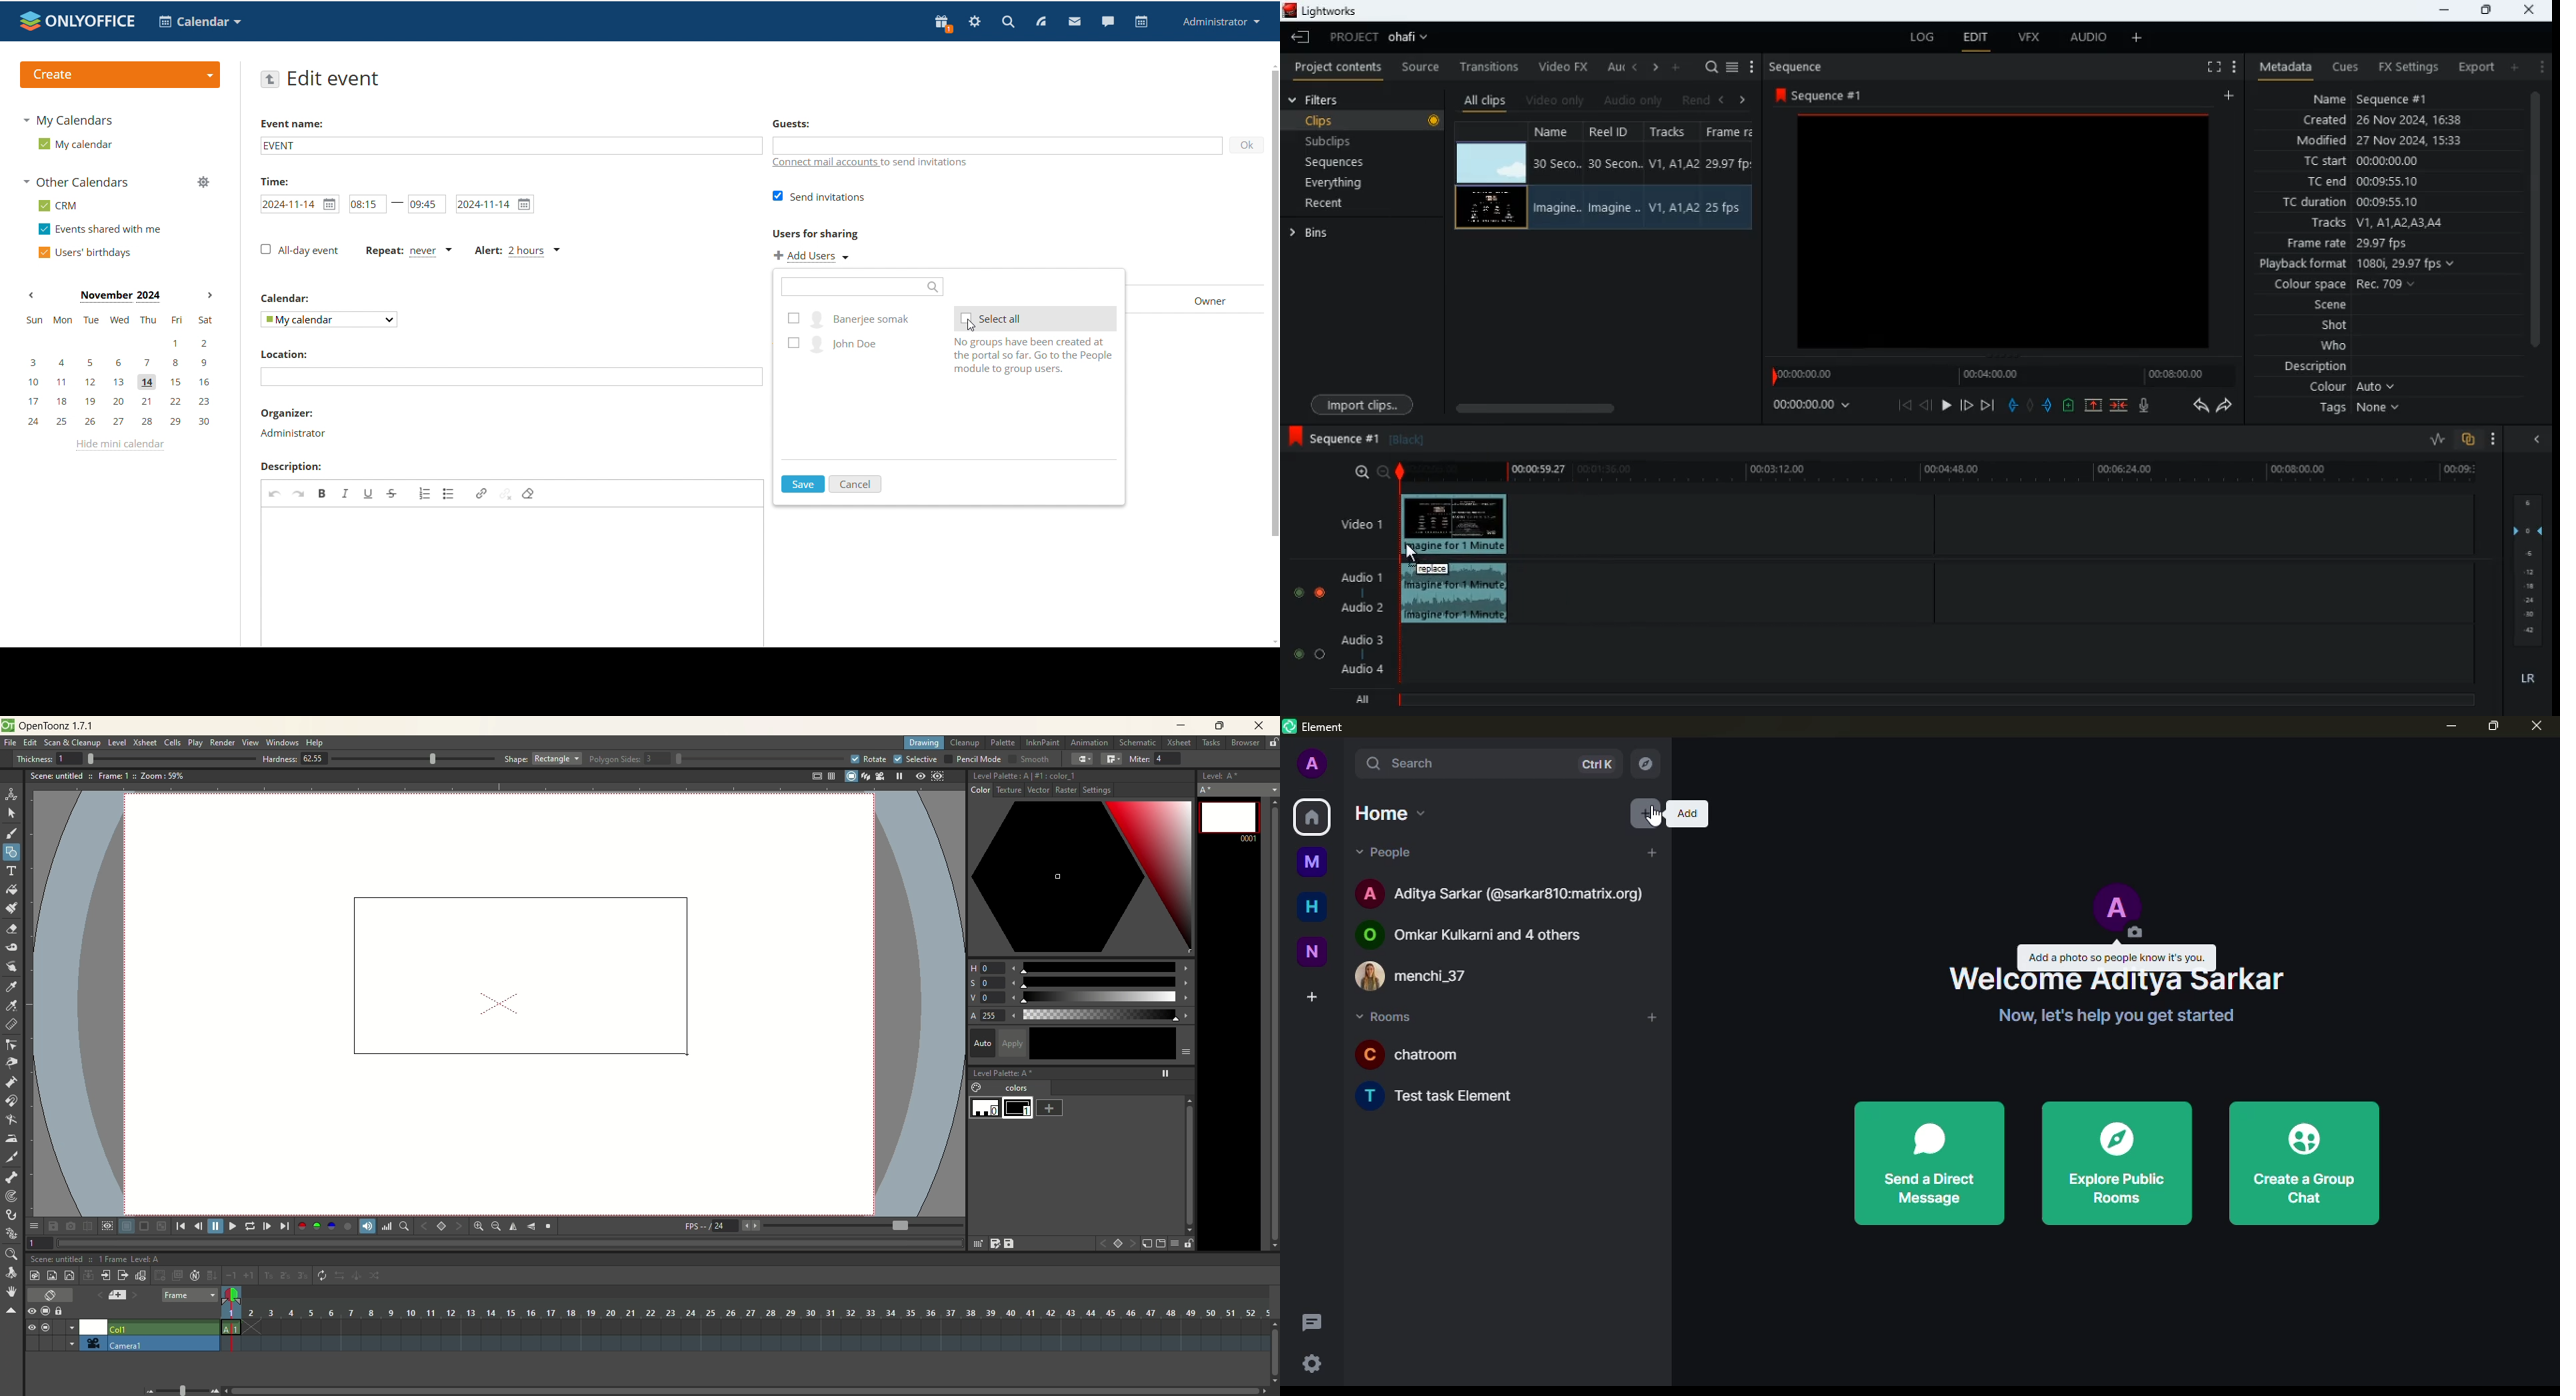 This screenshot has width=2576, height=1400. Describe the element at coordinates (749, 1390) in the screenshot. I see `horizontal scrollbar` at that location.